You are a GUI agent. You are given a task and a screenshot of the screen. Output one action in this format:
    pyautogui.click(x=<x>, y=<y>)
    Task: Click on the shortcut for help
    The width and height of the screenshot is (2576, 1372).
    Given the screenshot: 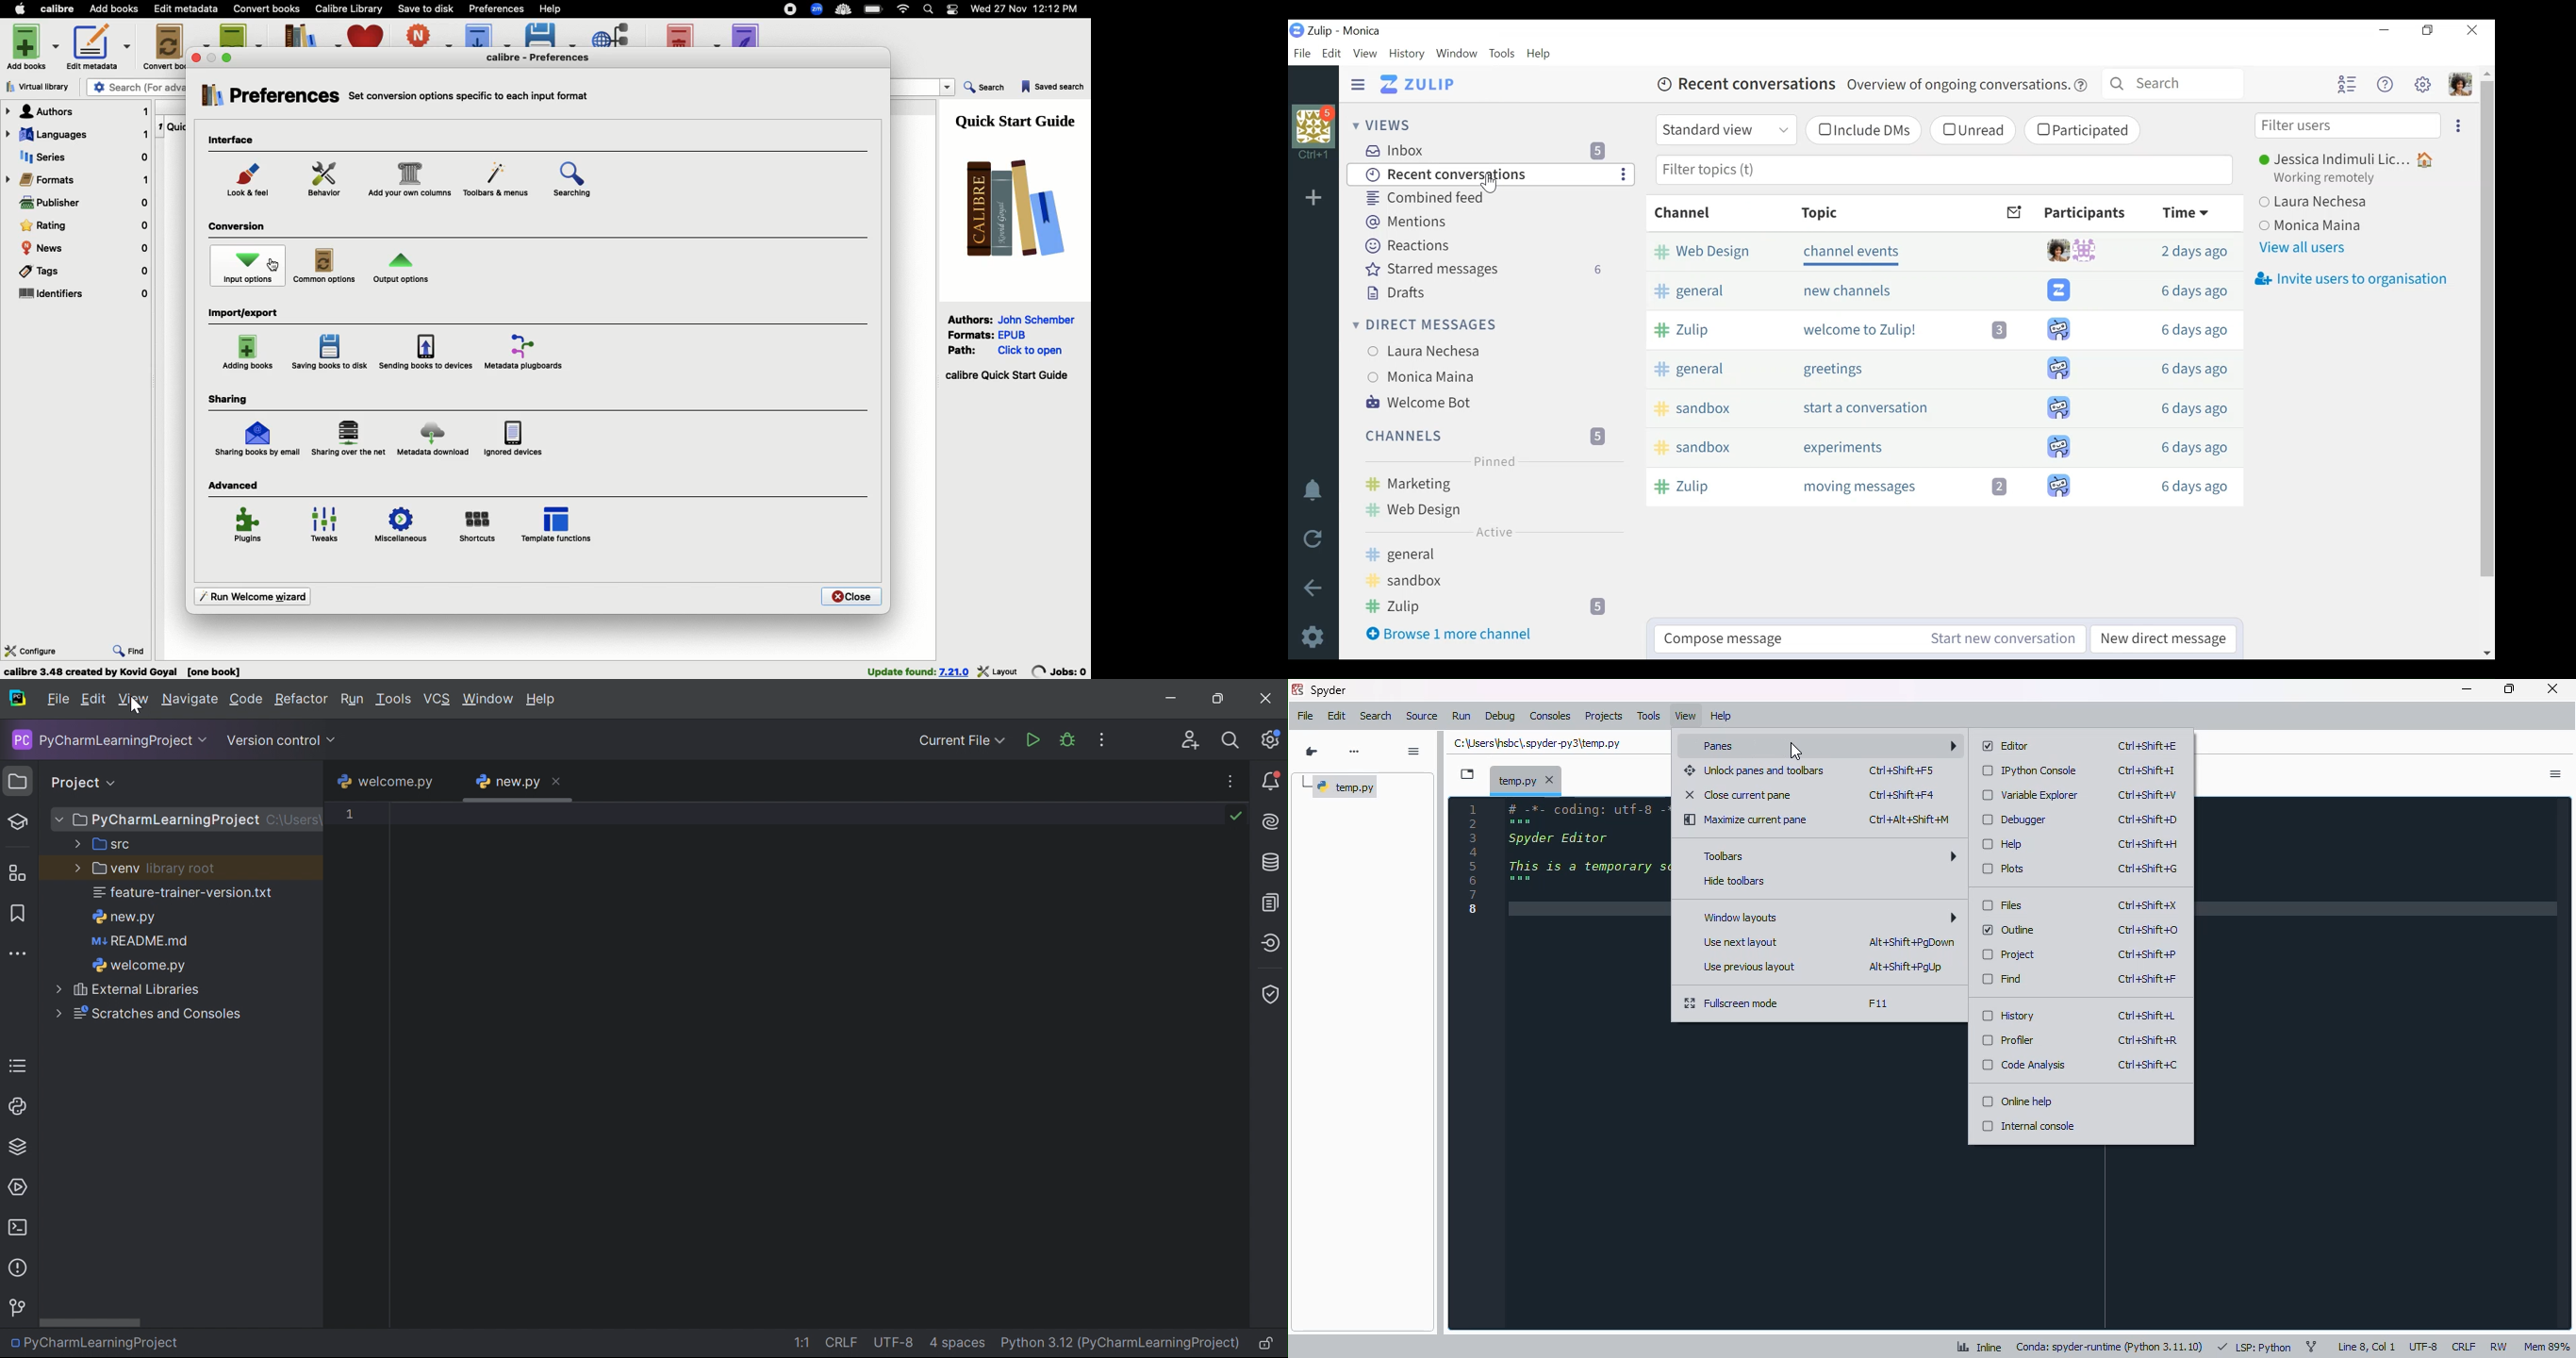 What is the action you would take?
    pyautogui.click(x=2148, y=844)
    